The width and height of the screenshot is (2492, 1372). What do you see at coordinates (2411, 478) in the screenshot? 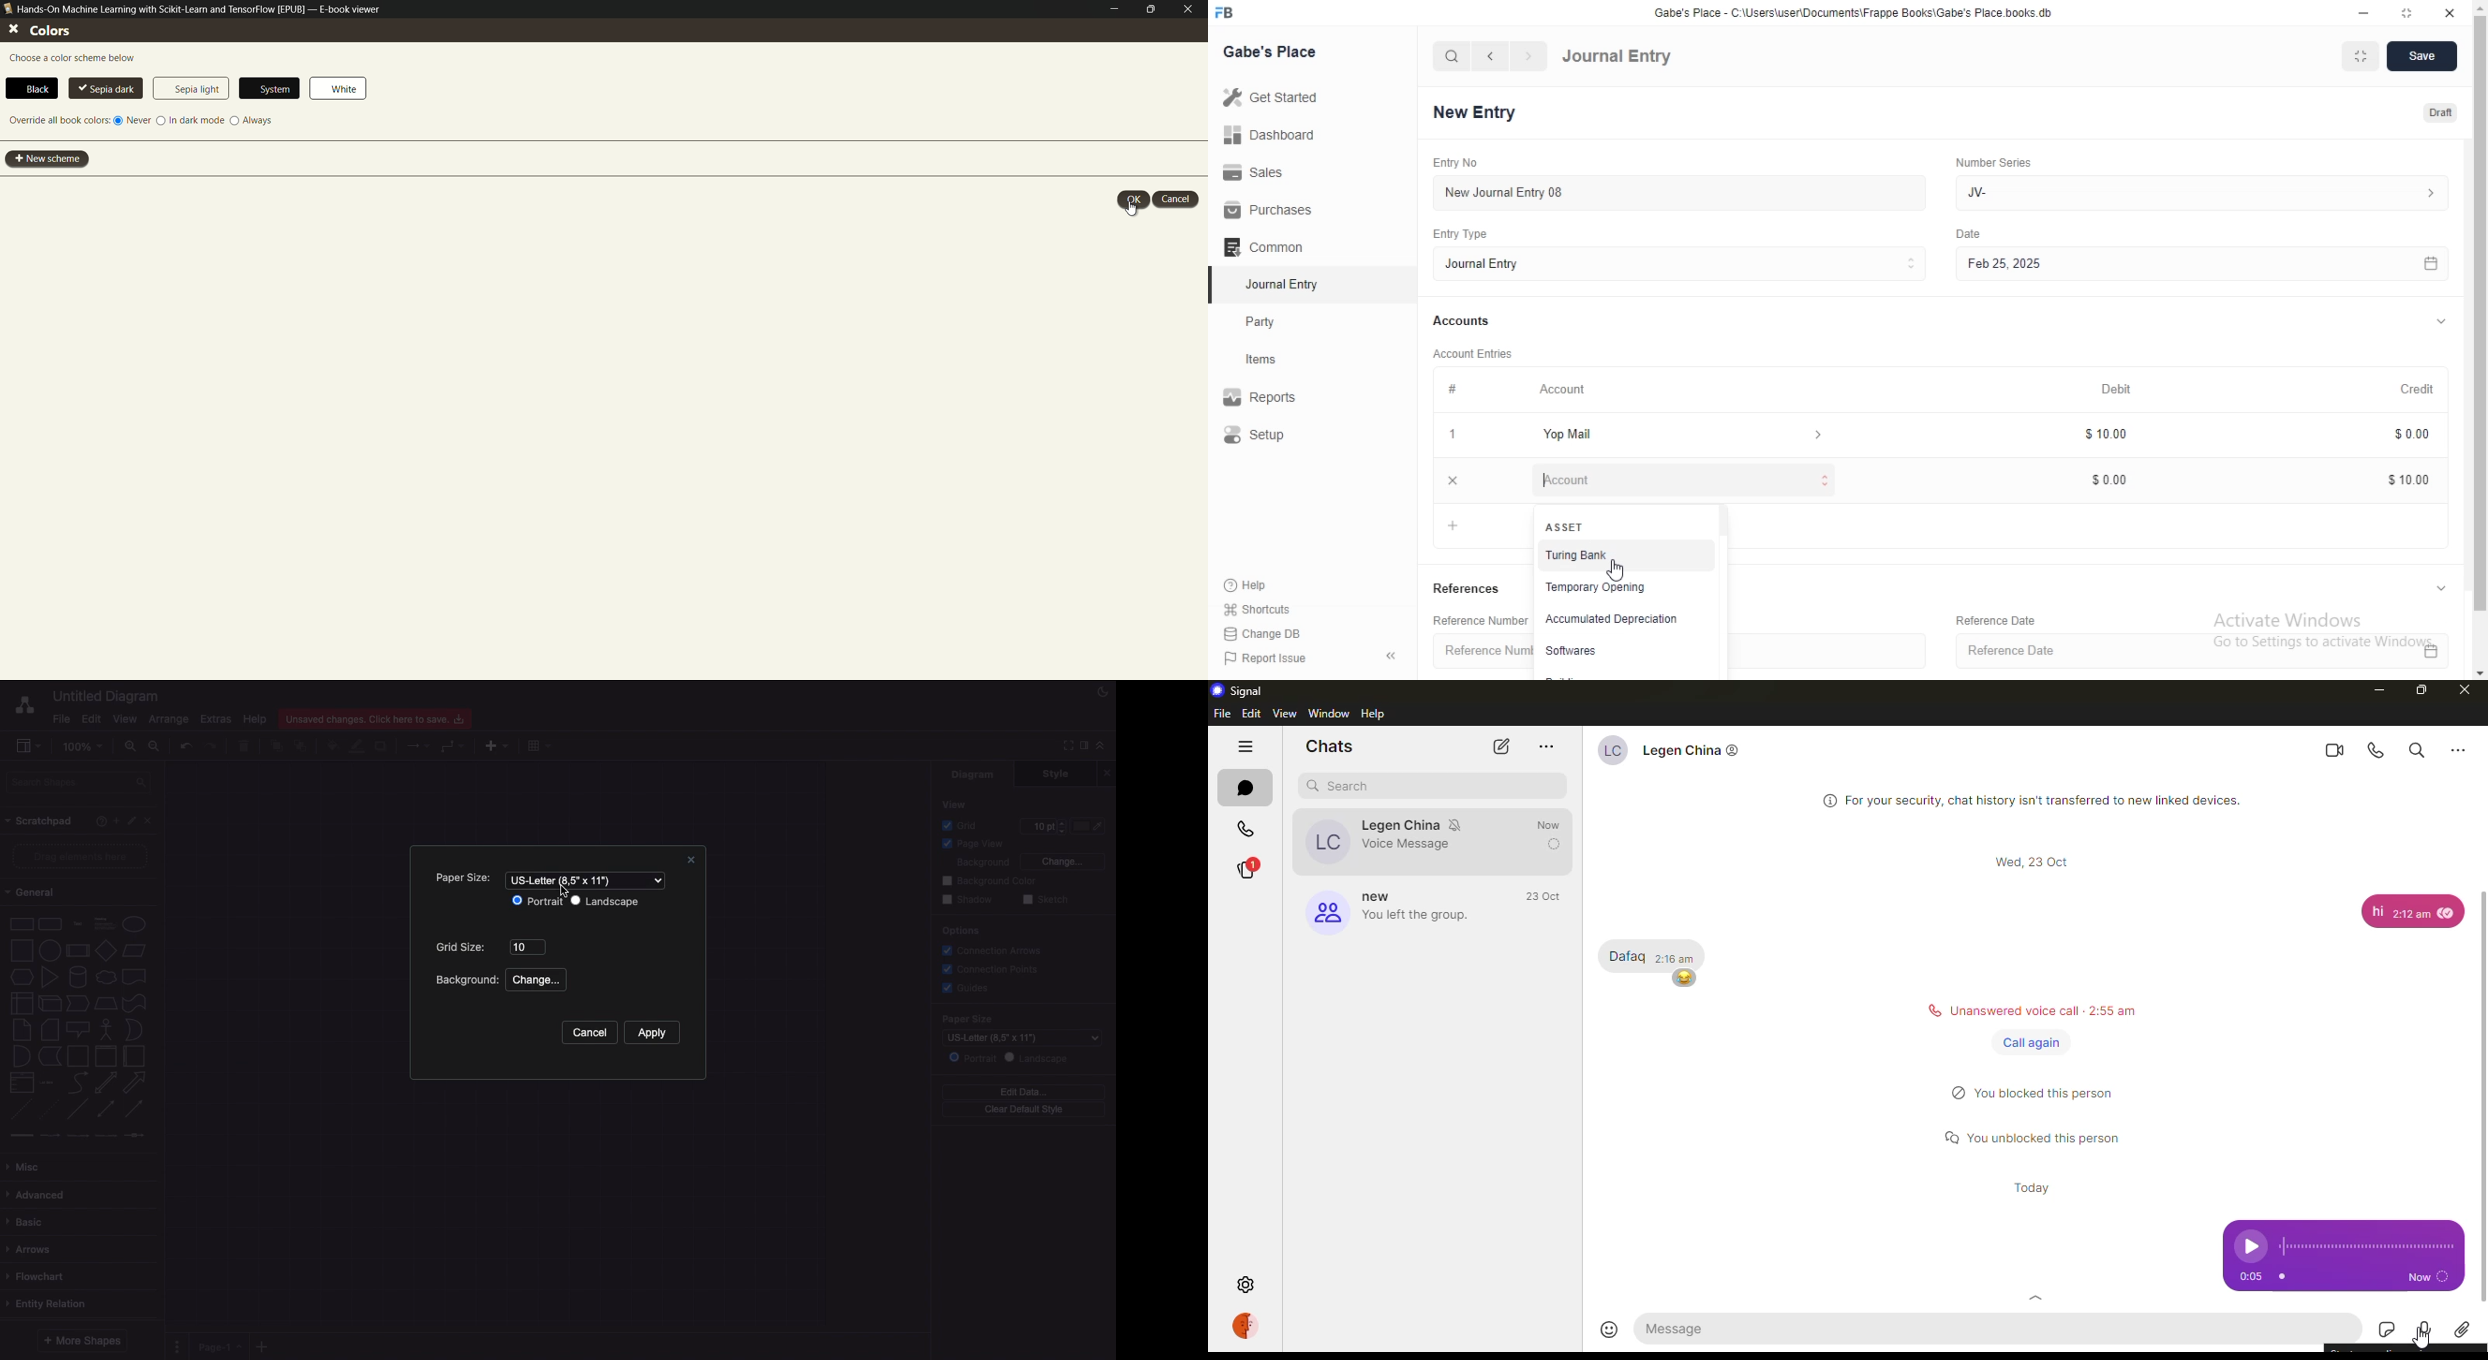
I see `$10.00` at bounding box center [2411, 478].